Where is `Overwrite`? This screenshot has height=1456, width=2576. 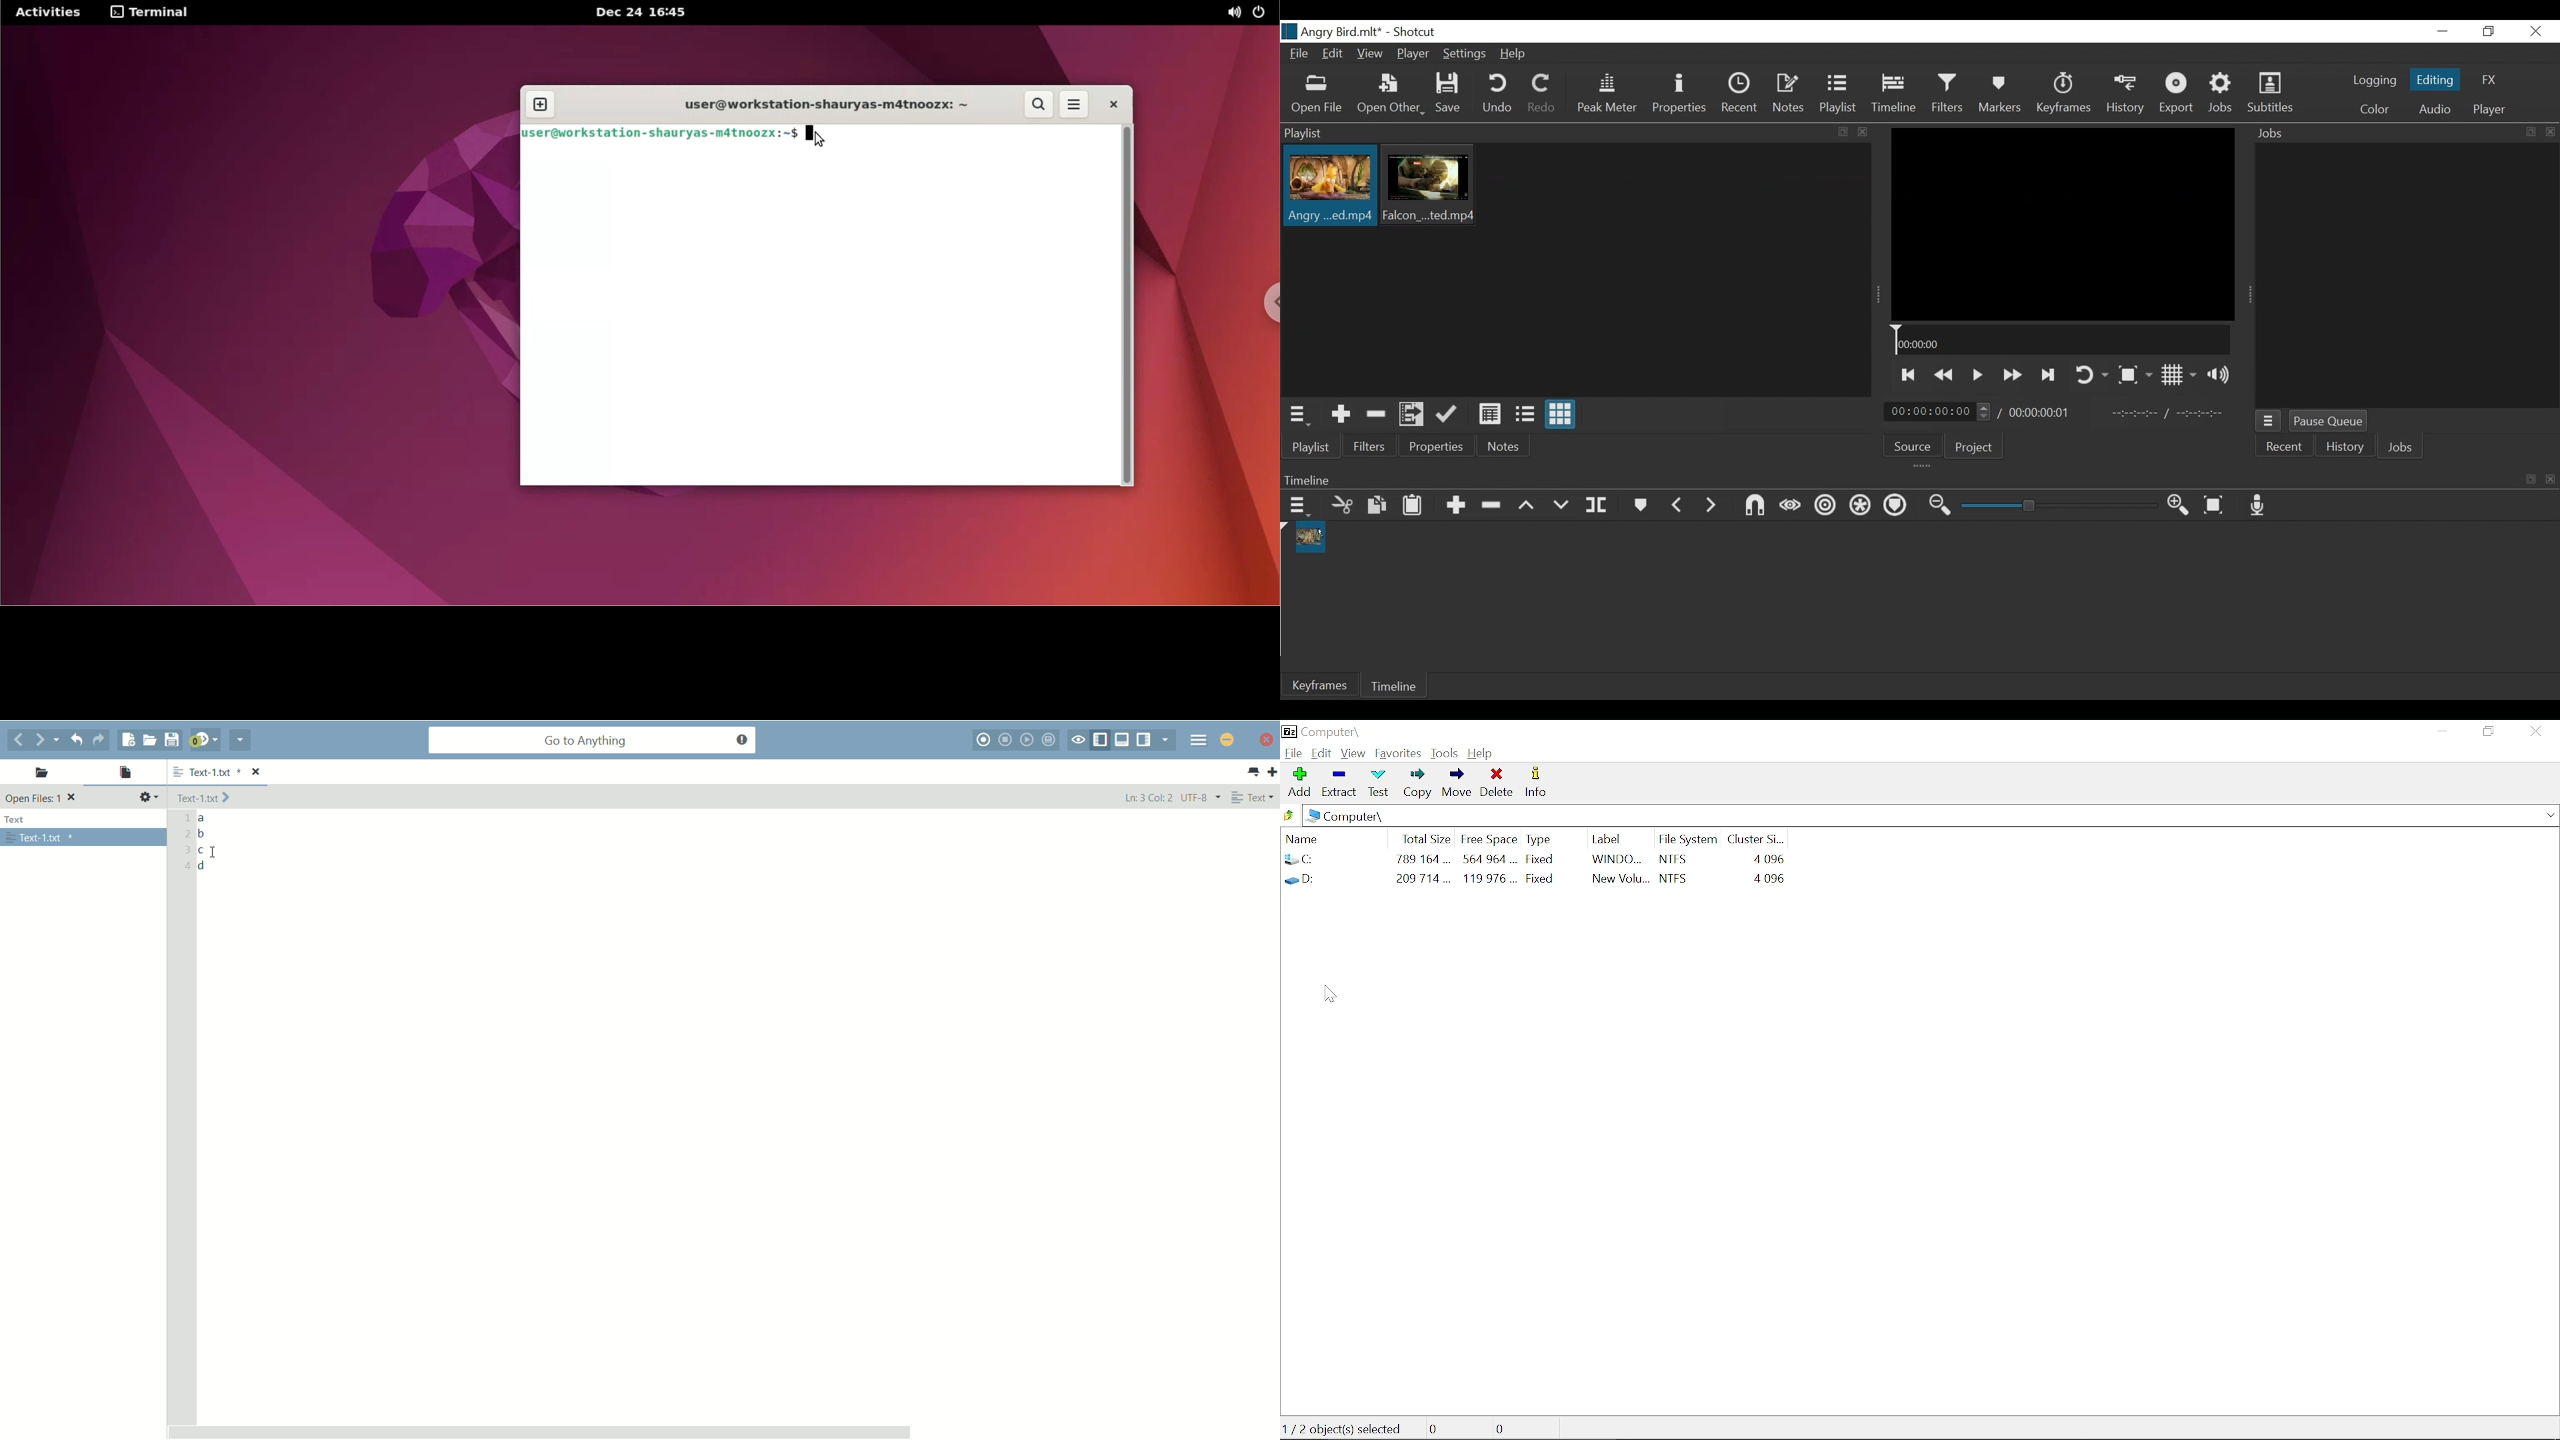 Overwrite is located at coordinates (1565, 505).